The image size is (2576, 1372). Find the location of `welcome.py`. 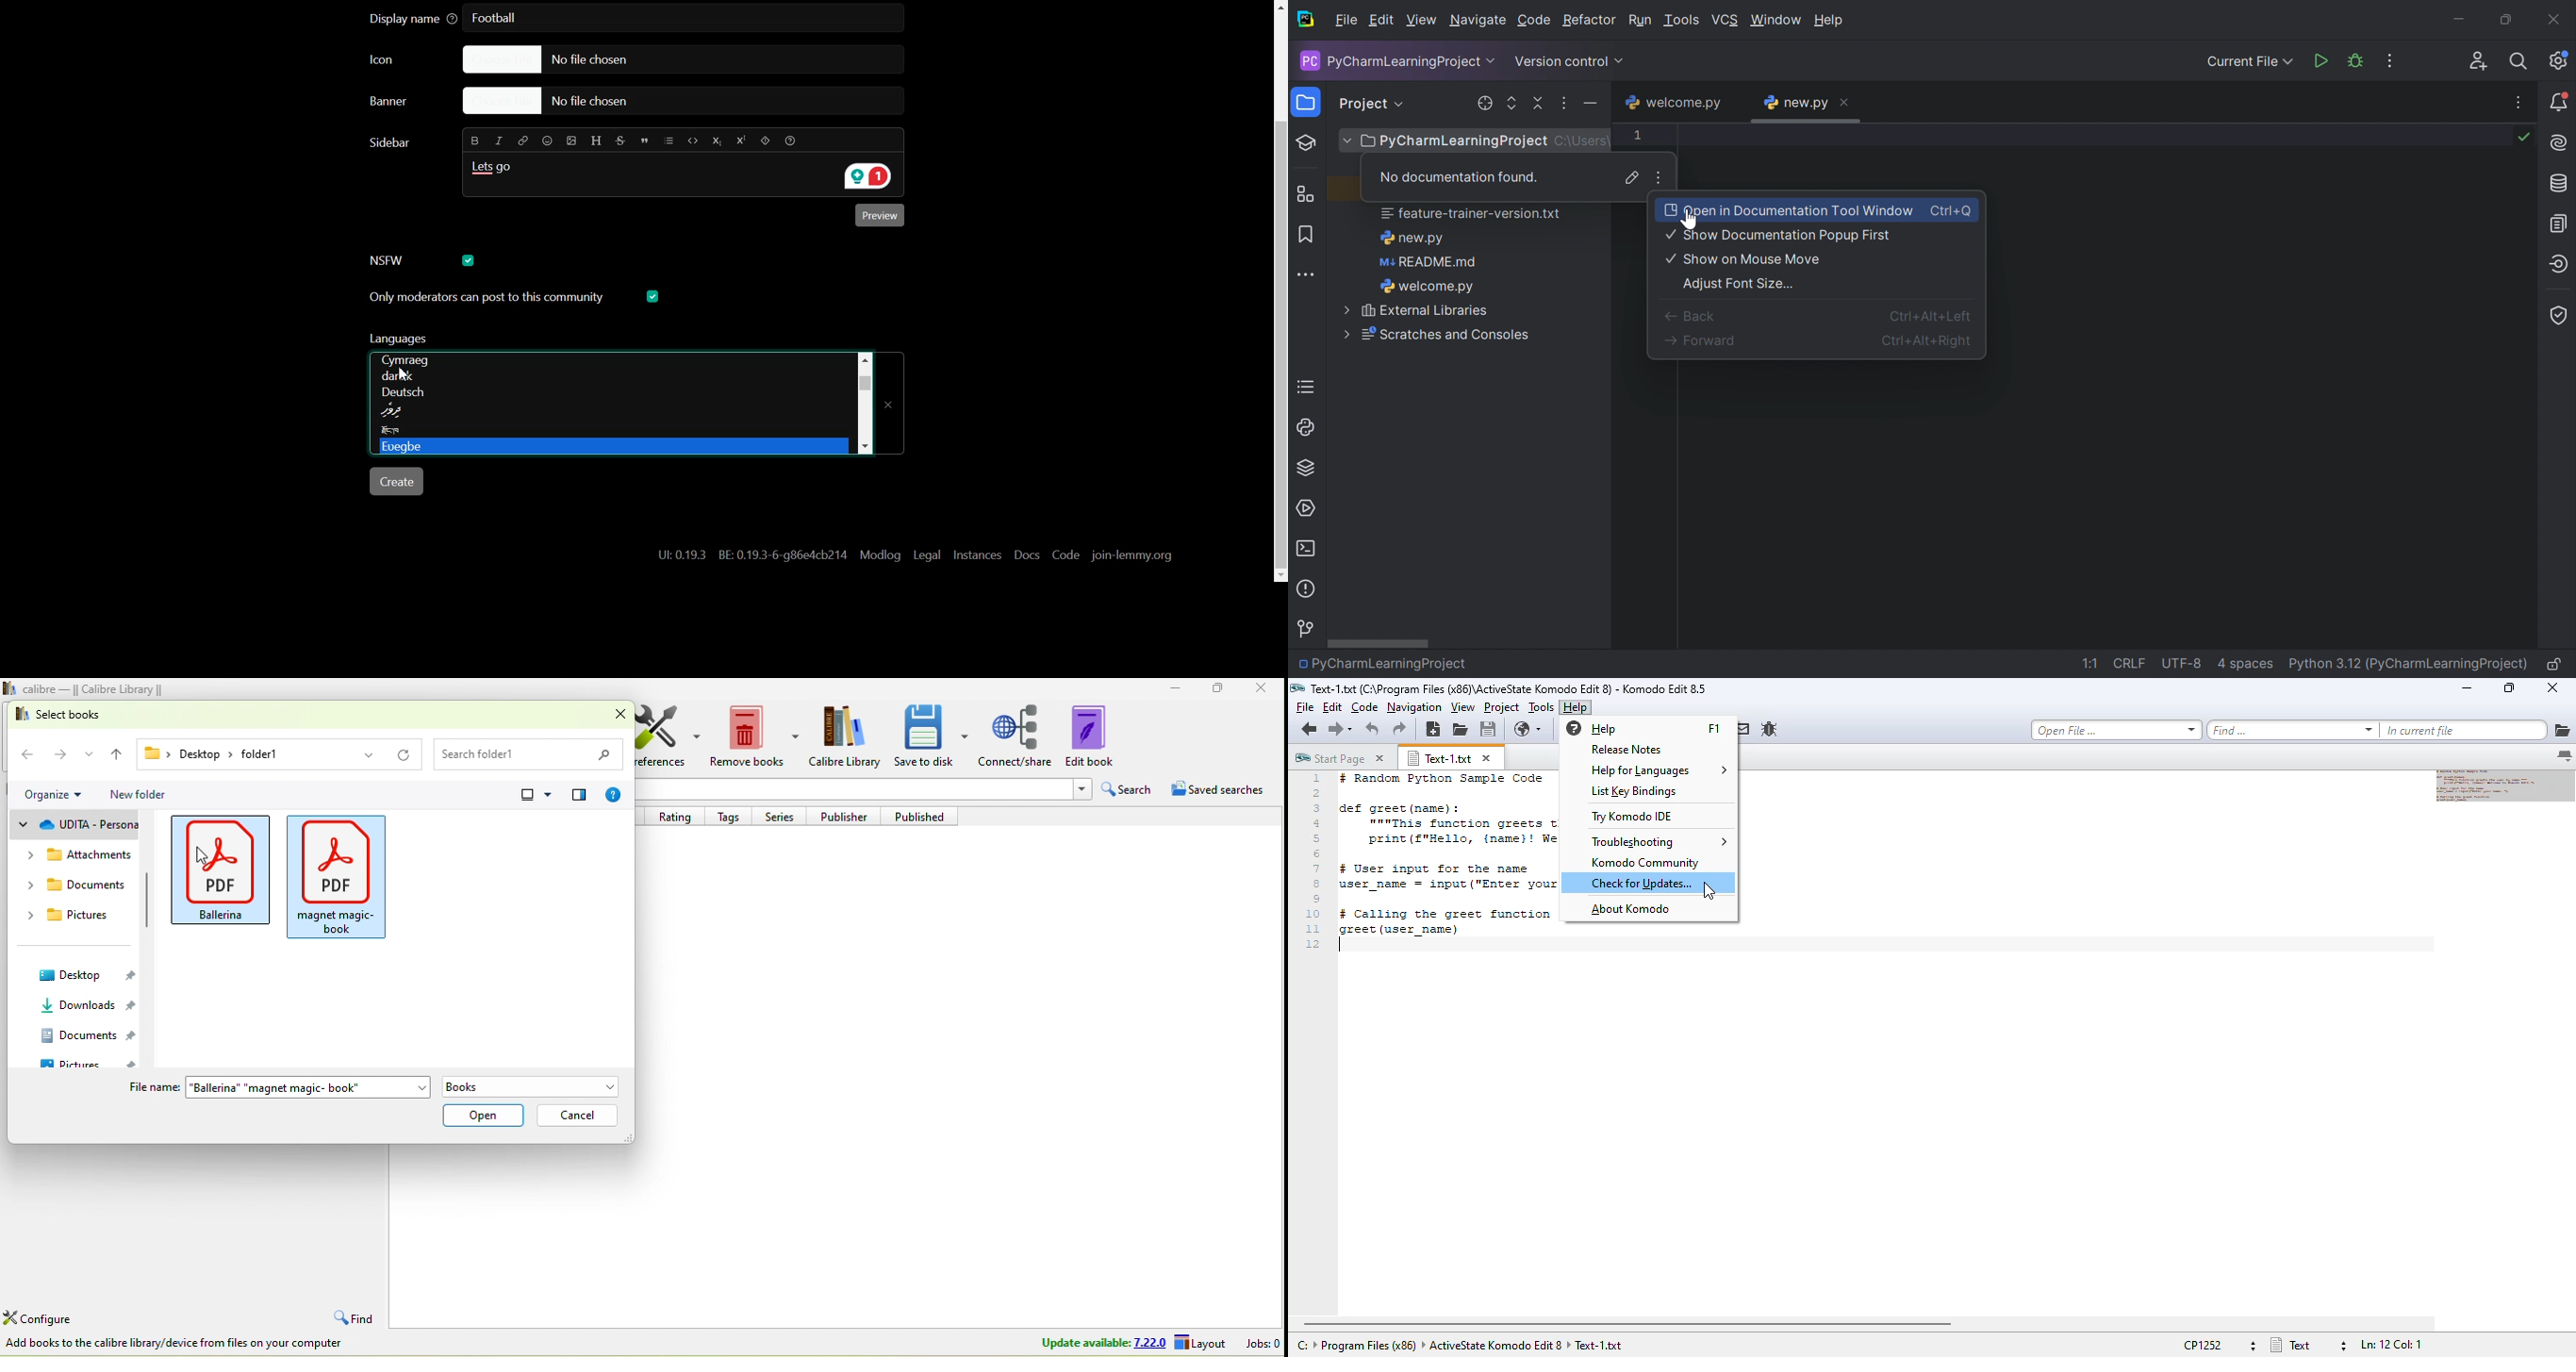

welcome.py is located at coordinates (1426, 288).